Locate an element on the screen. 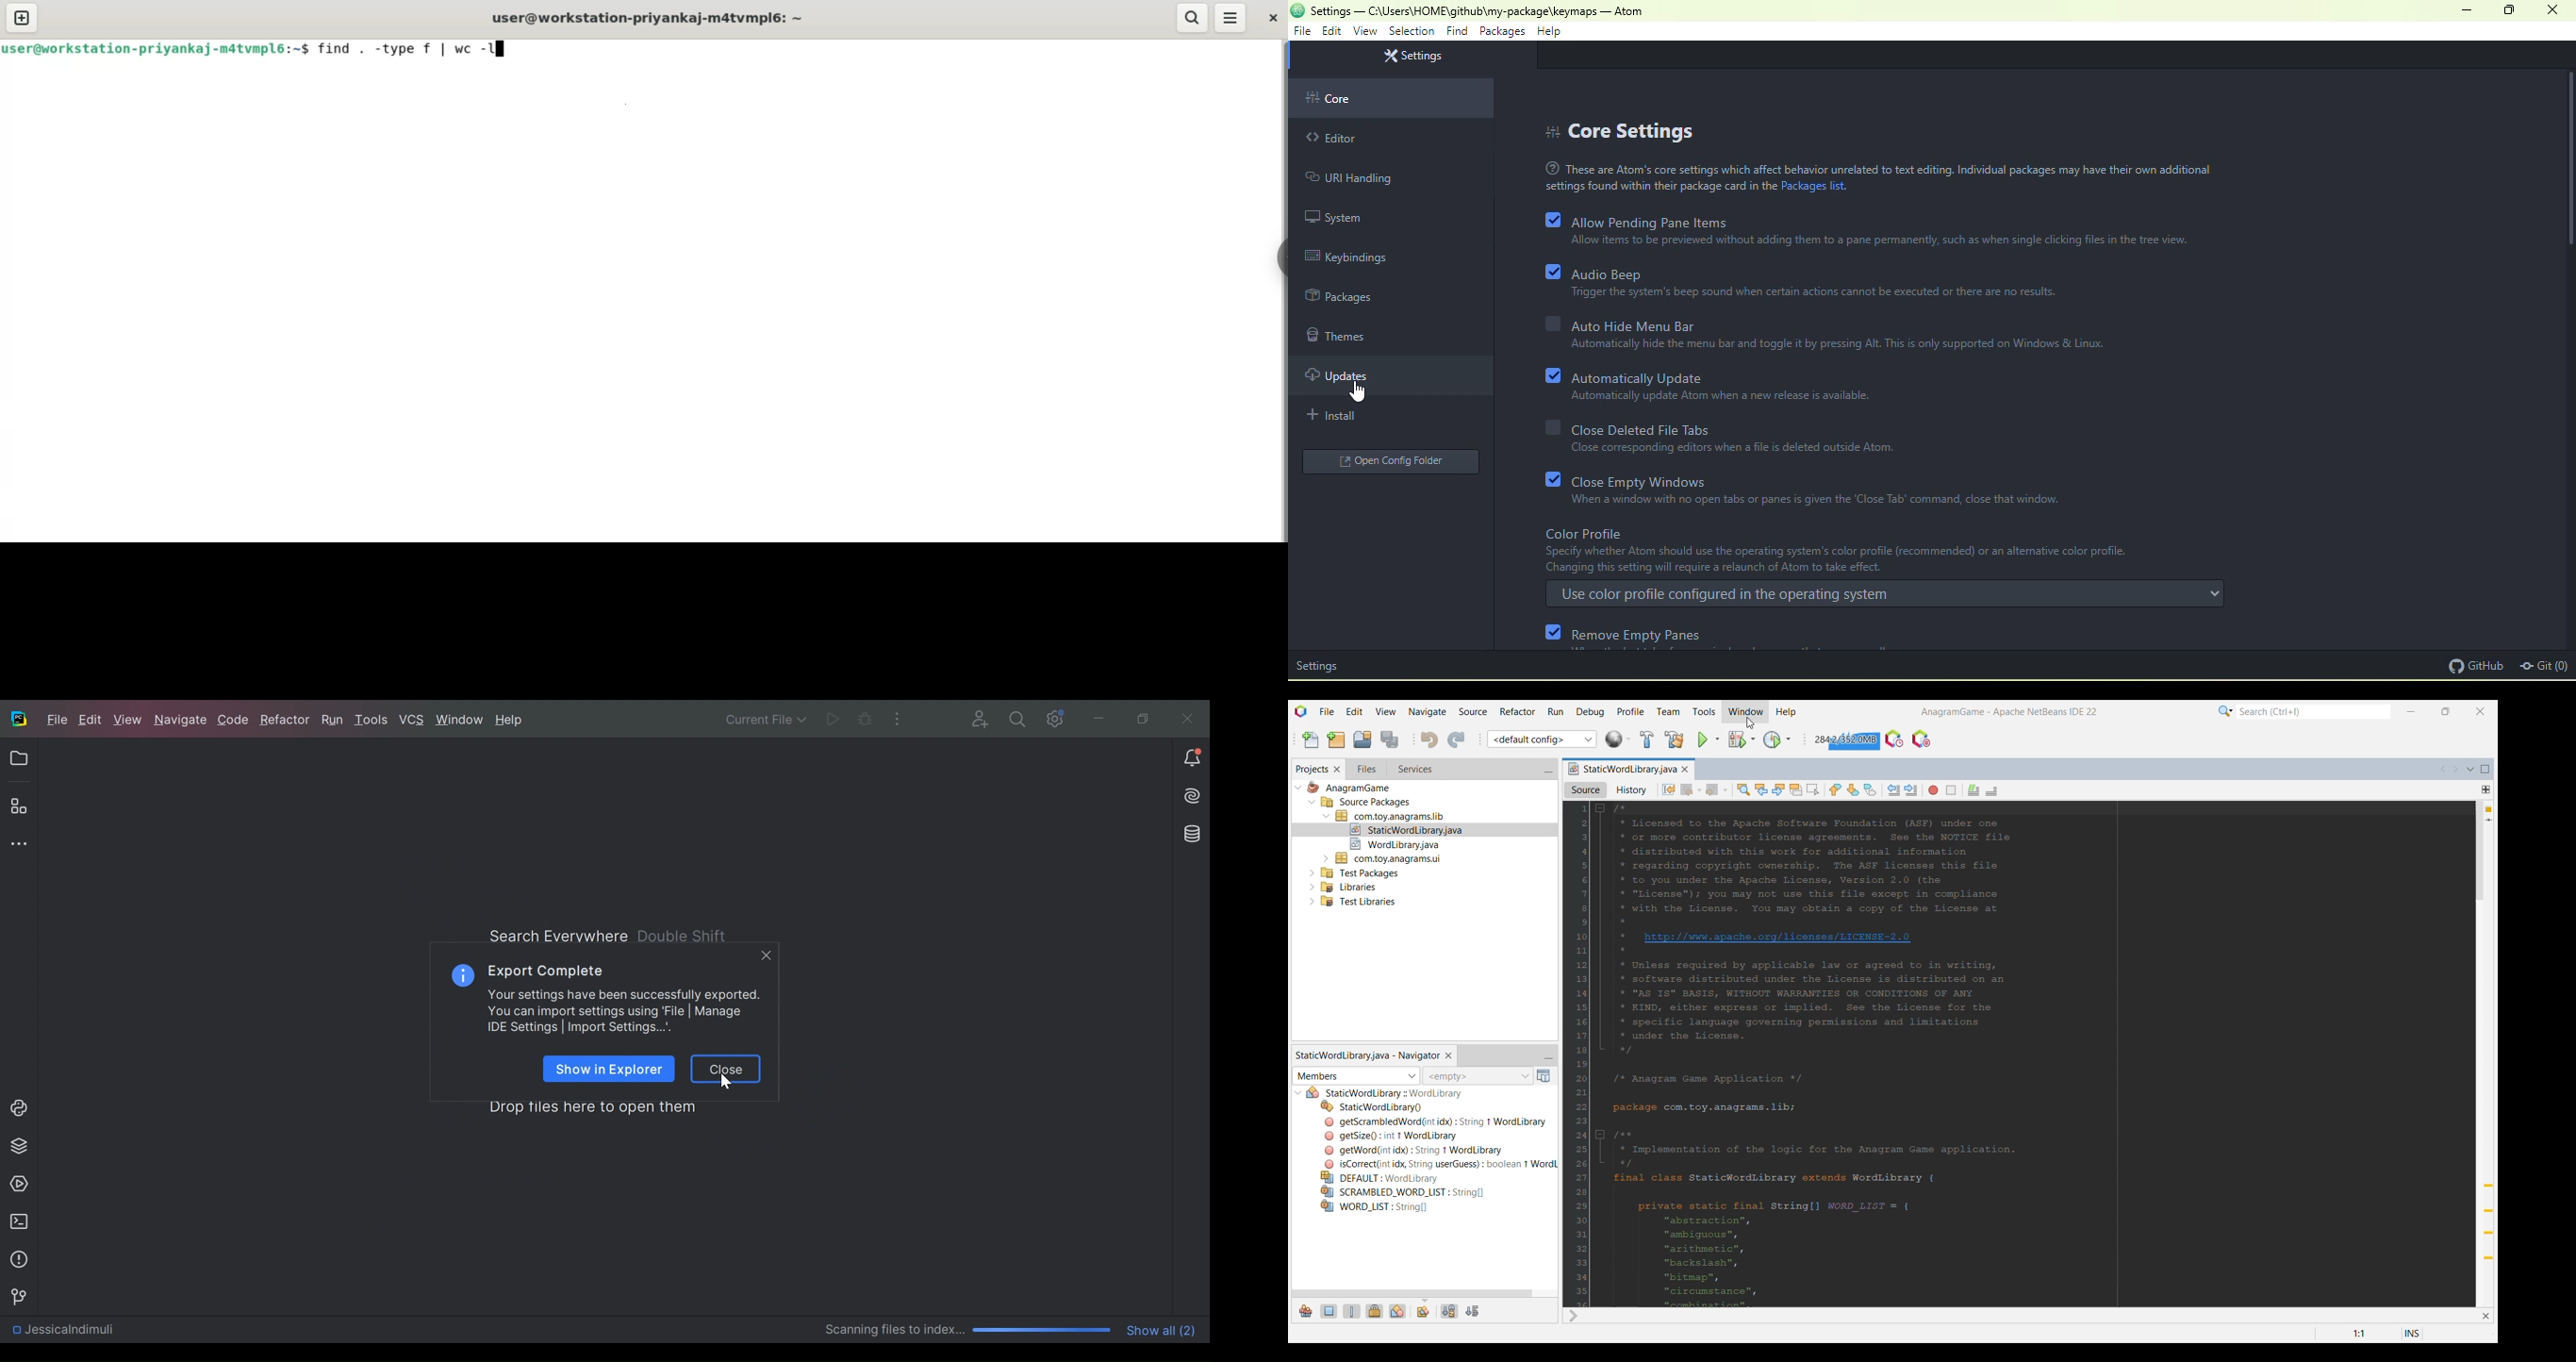  4 warnings is located at coordinates (2489, 810).